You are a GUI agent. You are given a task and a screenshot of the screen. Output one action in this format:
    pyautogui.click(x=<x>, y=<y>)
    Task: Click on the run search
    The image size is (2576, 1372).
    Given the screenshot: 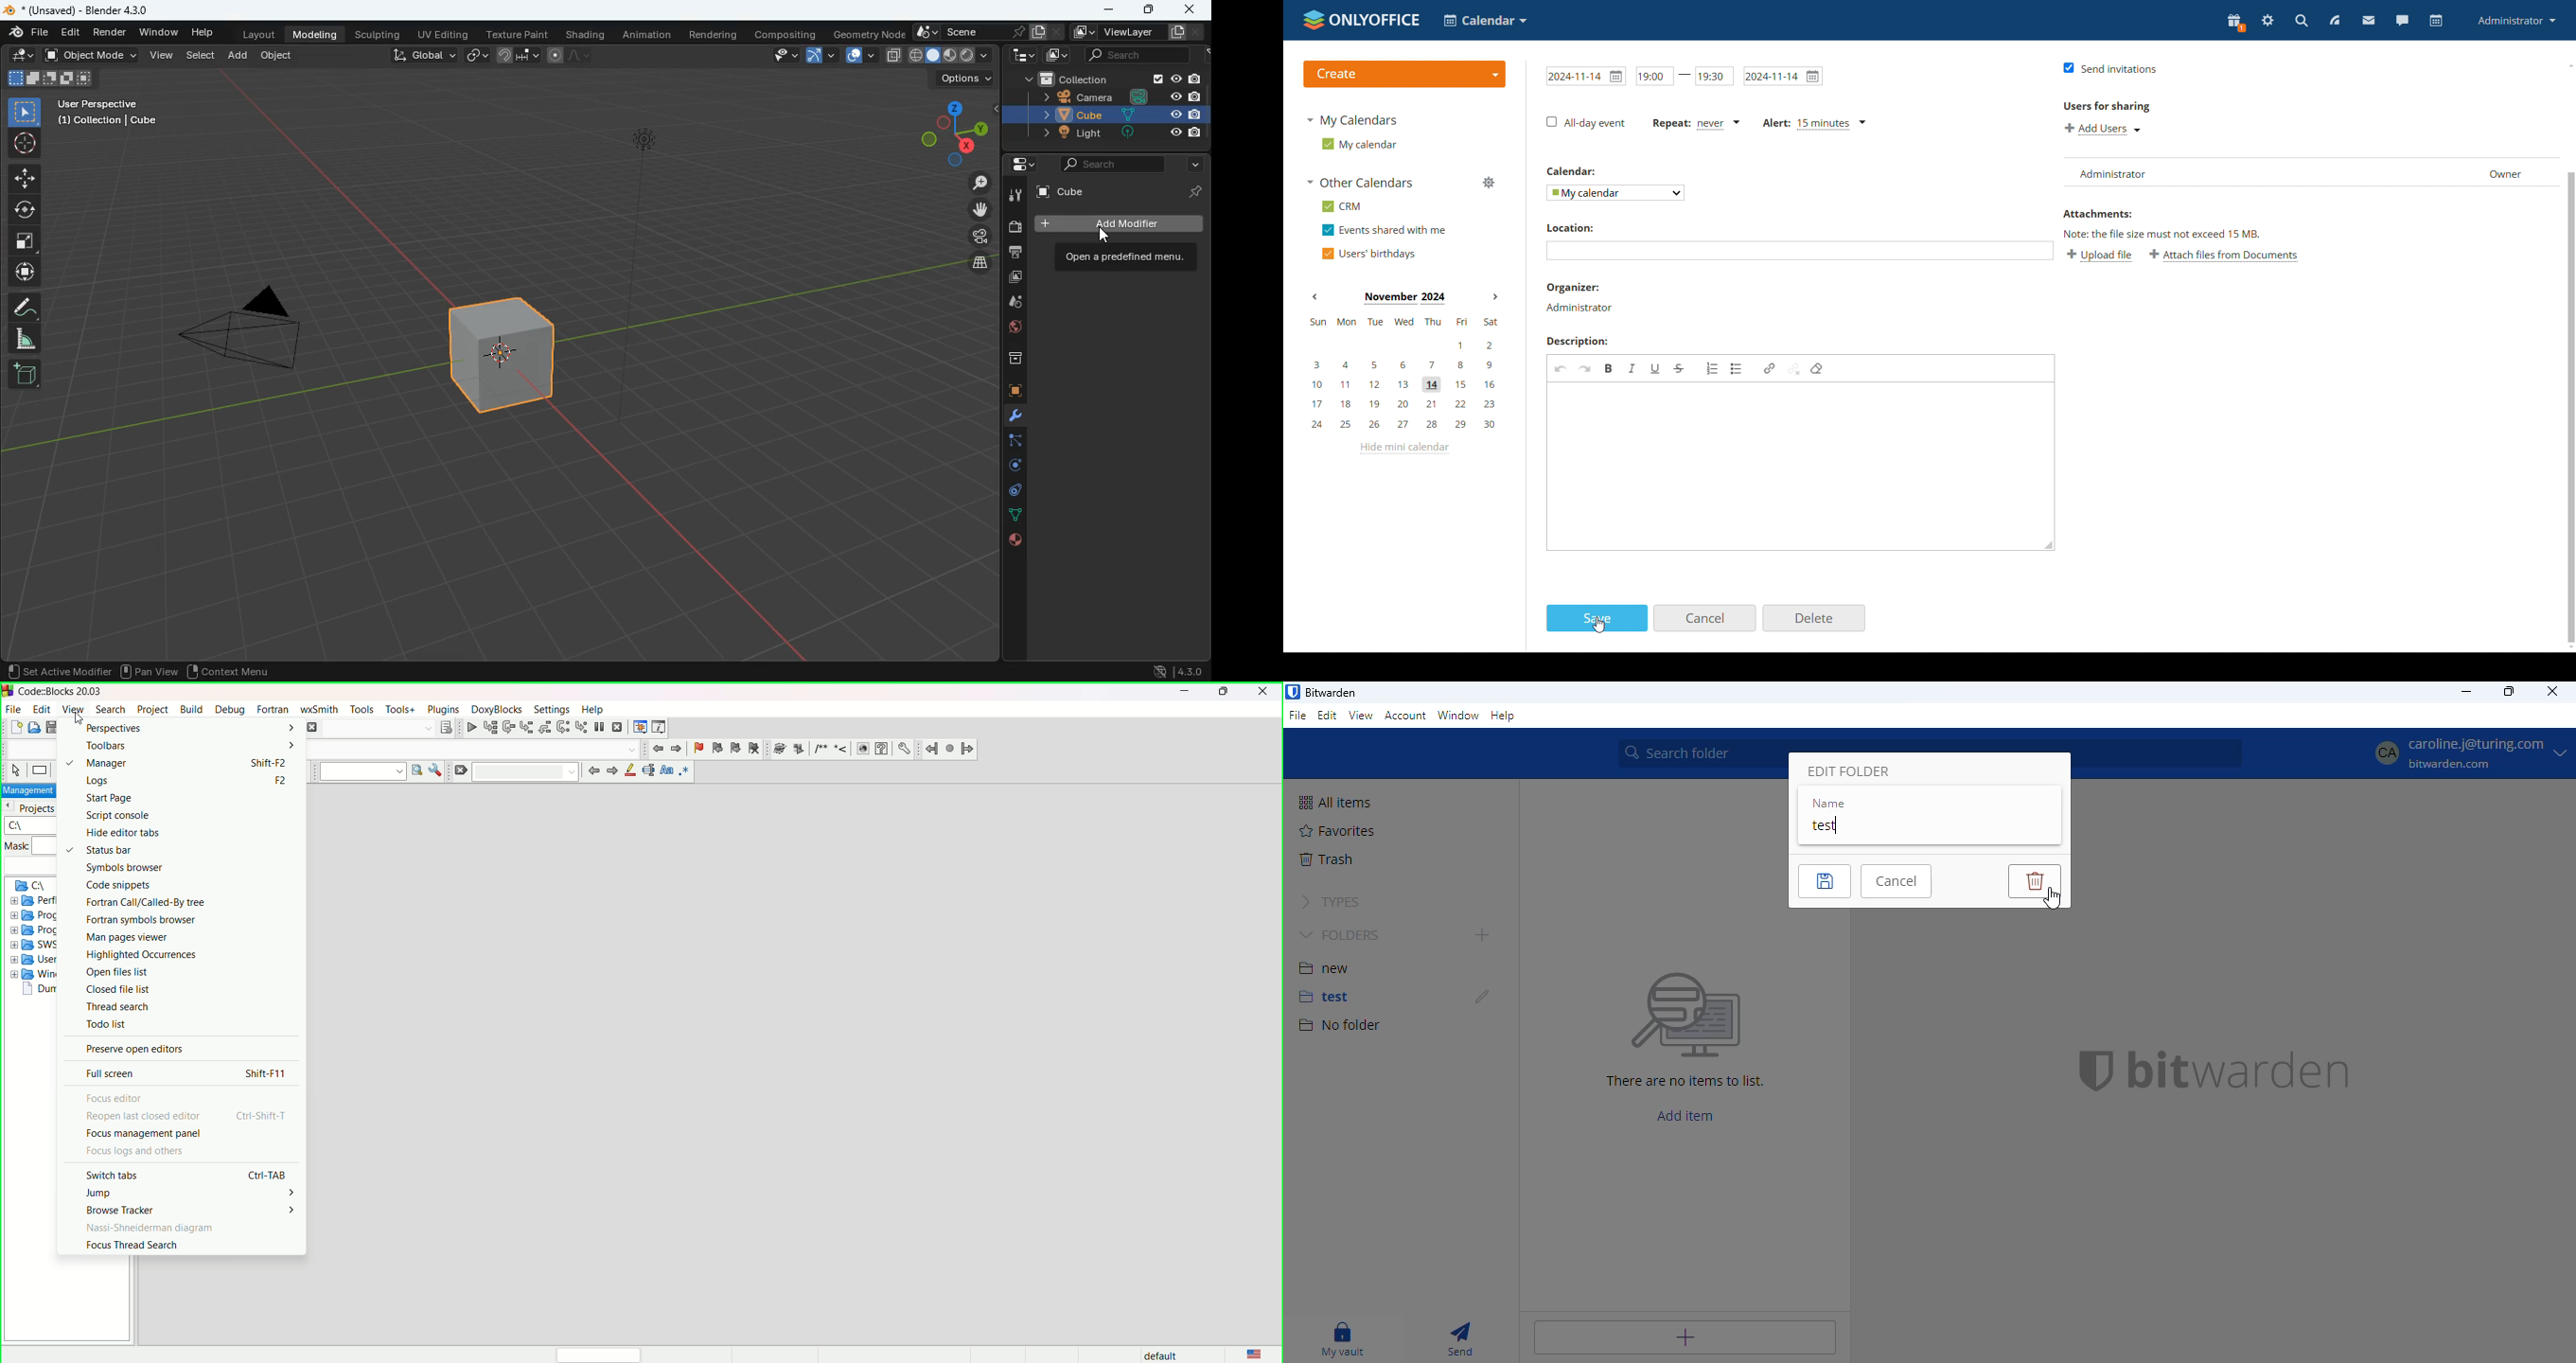 What is the action you would take?
    pyautogui.click(x=418, y=771)
    